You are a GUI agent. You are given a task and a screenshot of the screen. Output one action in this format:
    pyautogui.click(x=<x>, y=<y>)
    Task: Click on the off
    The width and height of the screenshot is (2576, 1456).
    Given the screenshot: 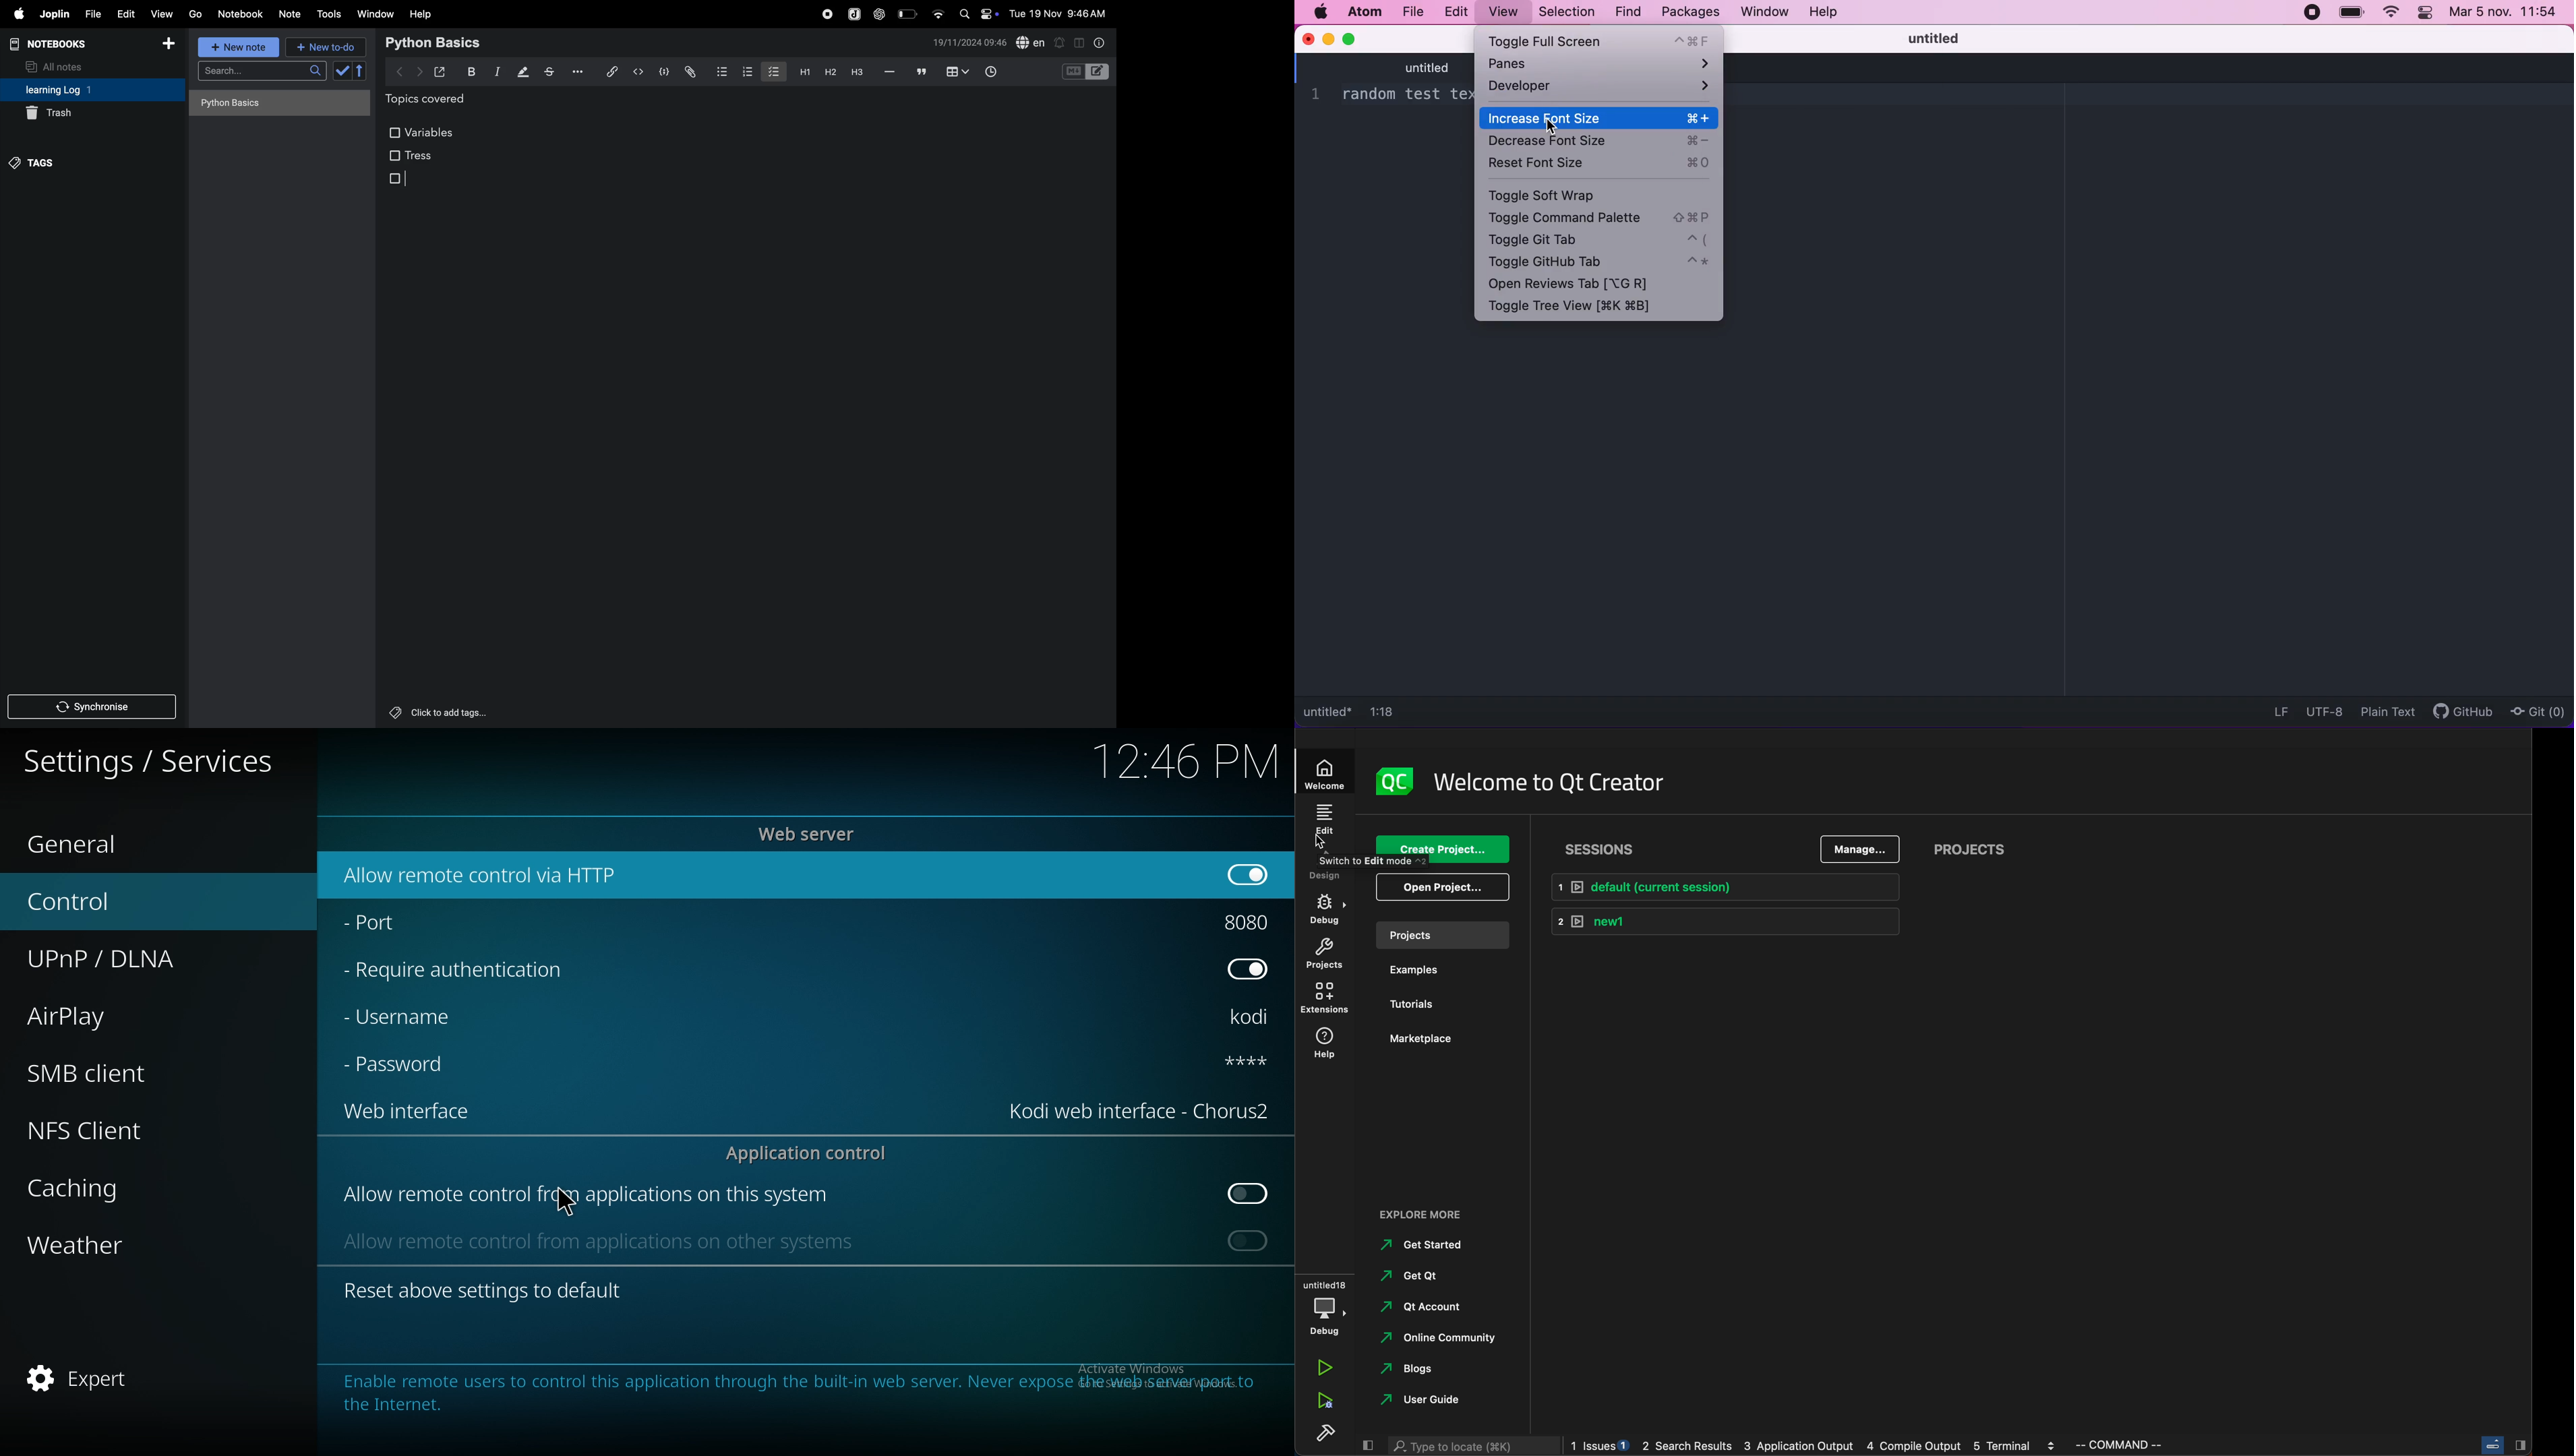 What is the action you would take?
    pyautogui.click(x=1247, y=967)
    